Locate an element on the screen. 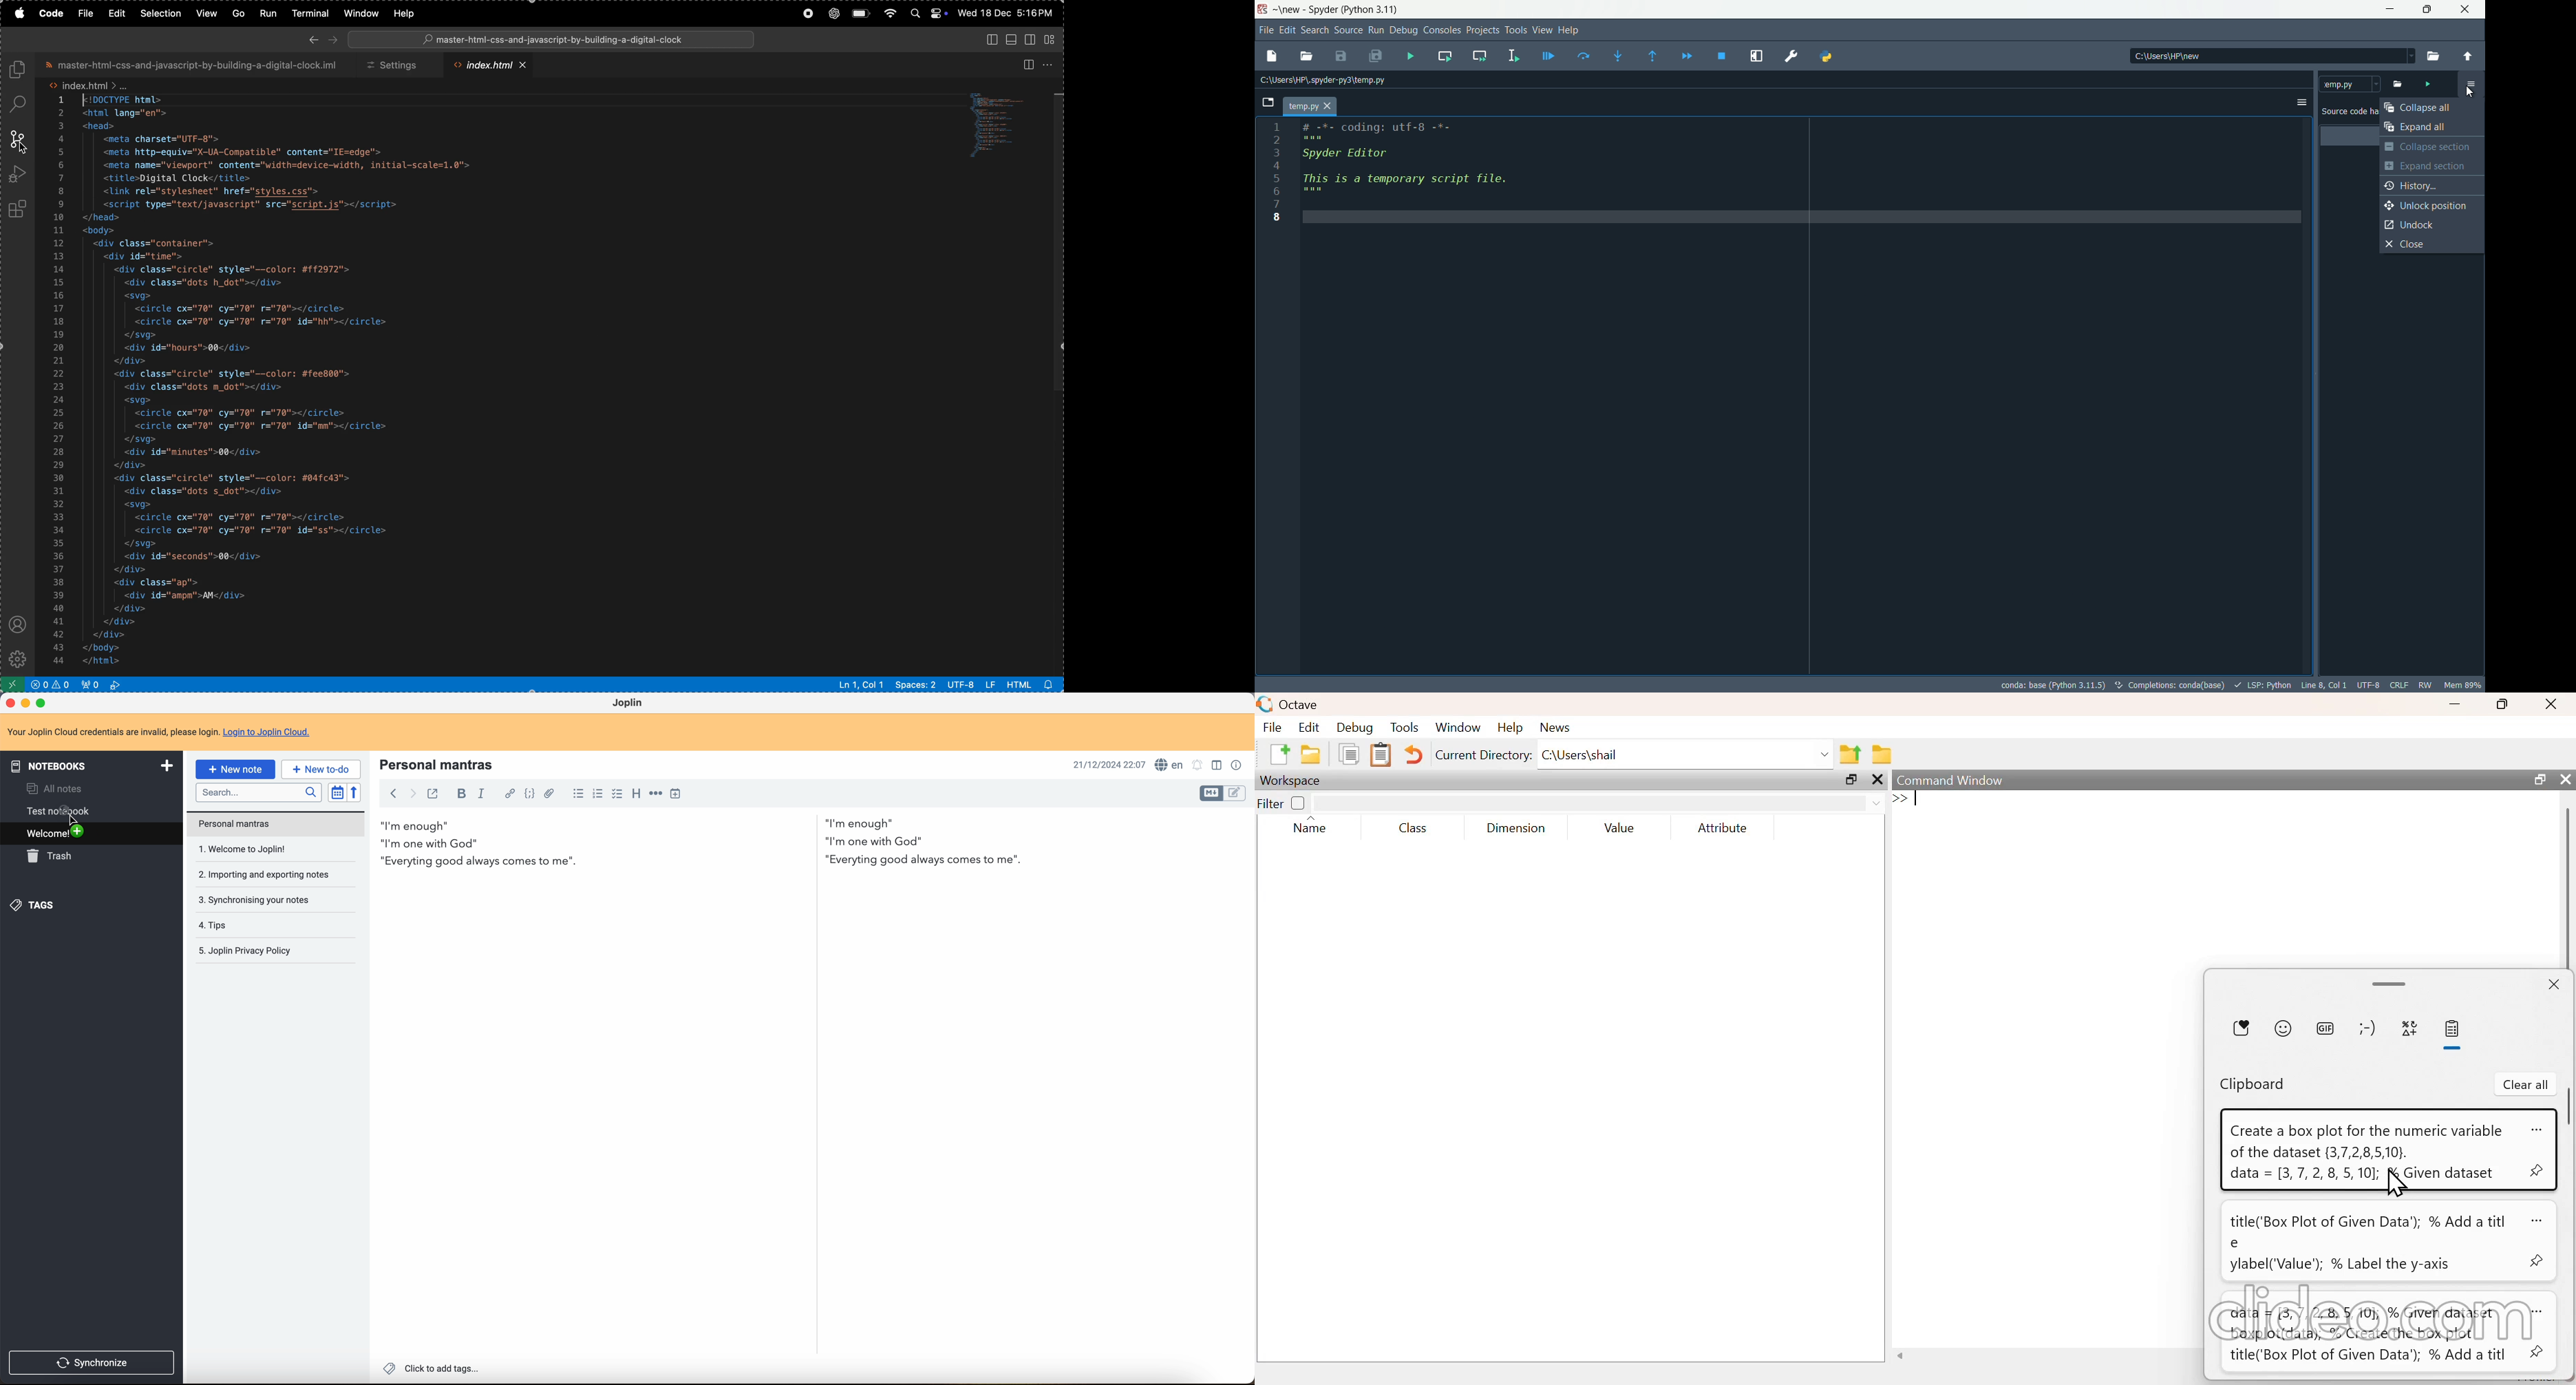 The image size is (2576, 1400). Spyder is located at coordinates (1323, 10).